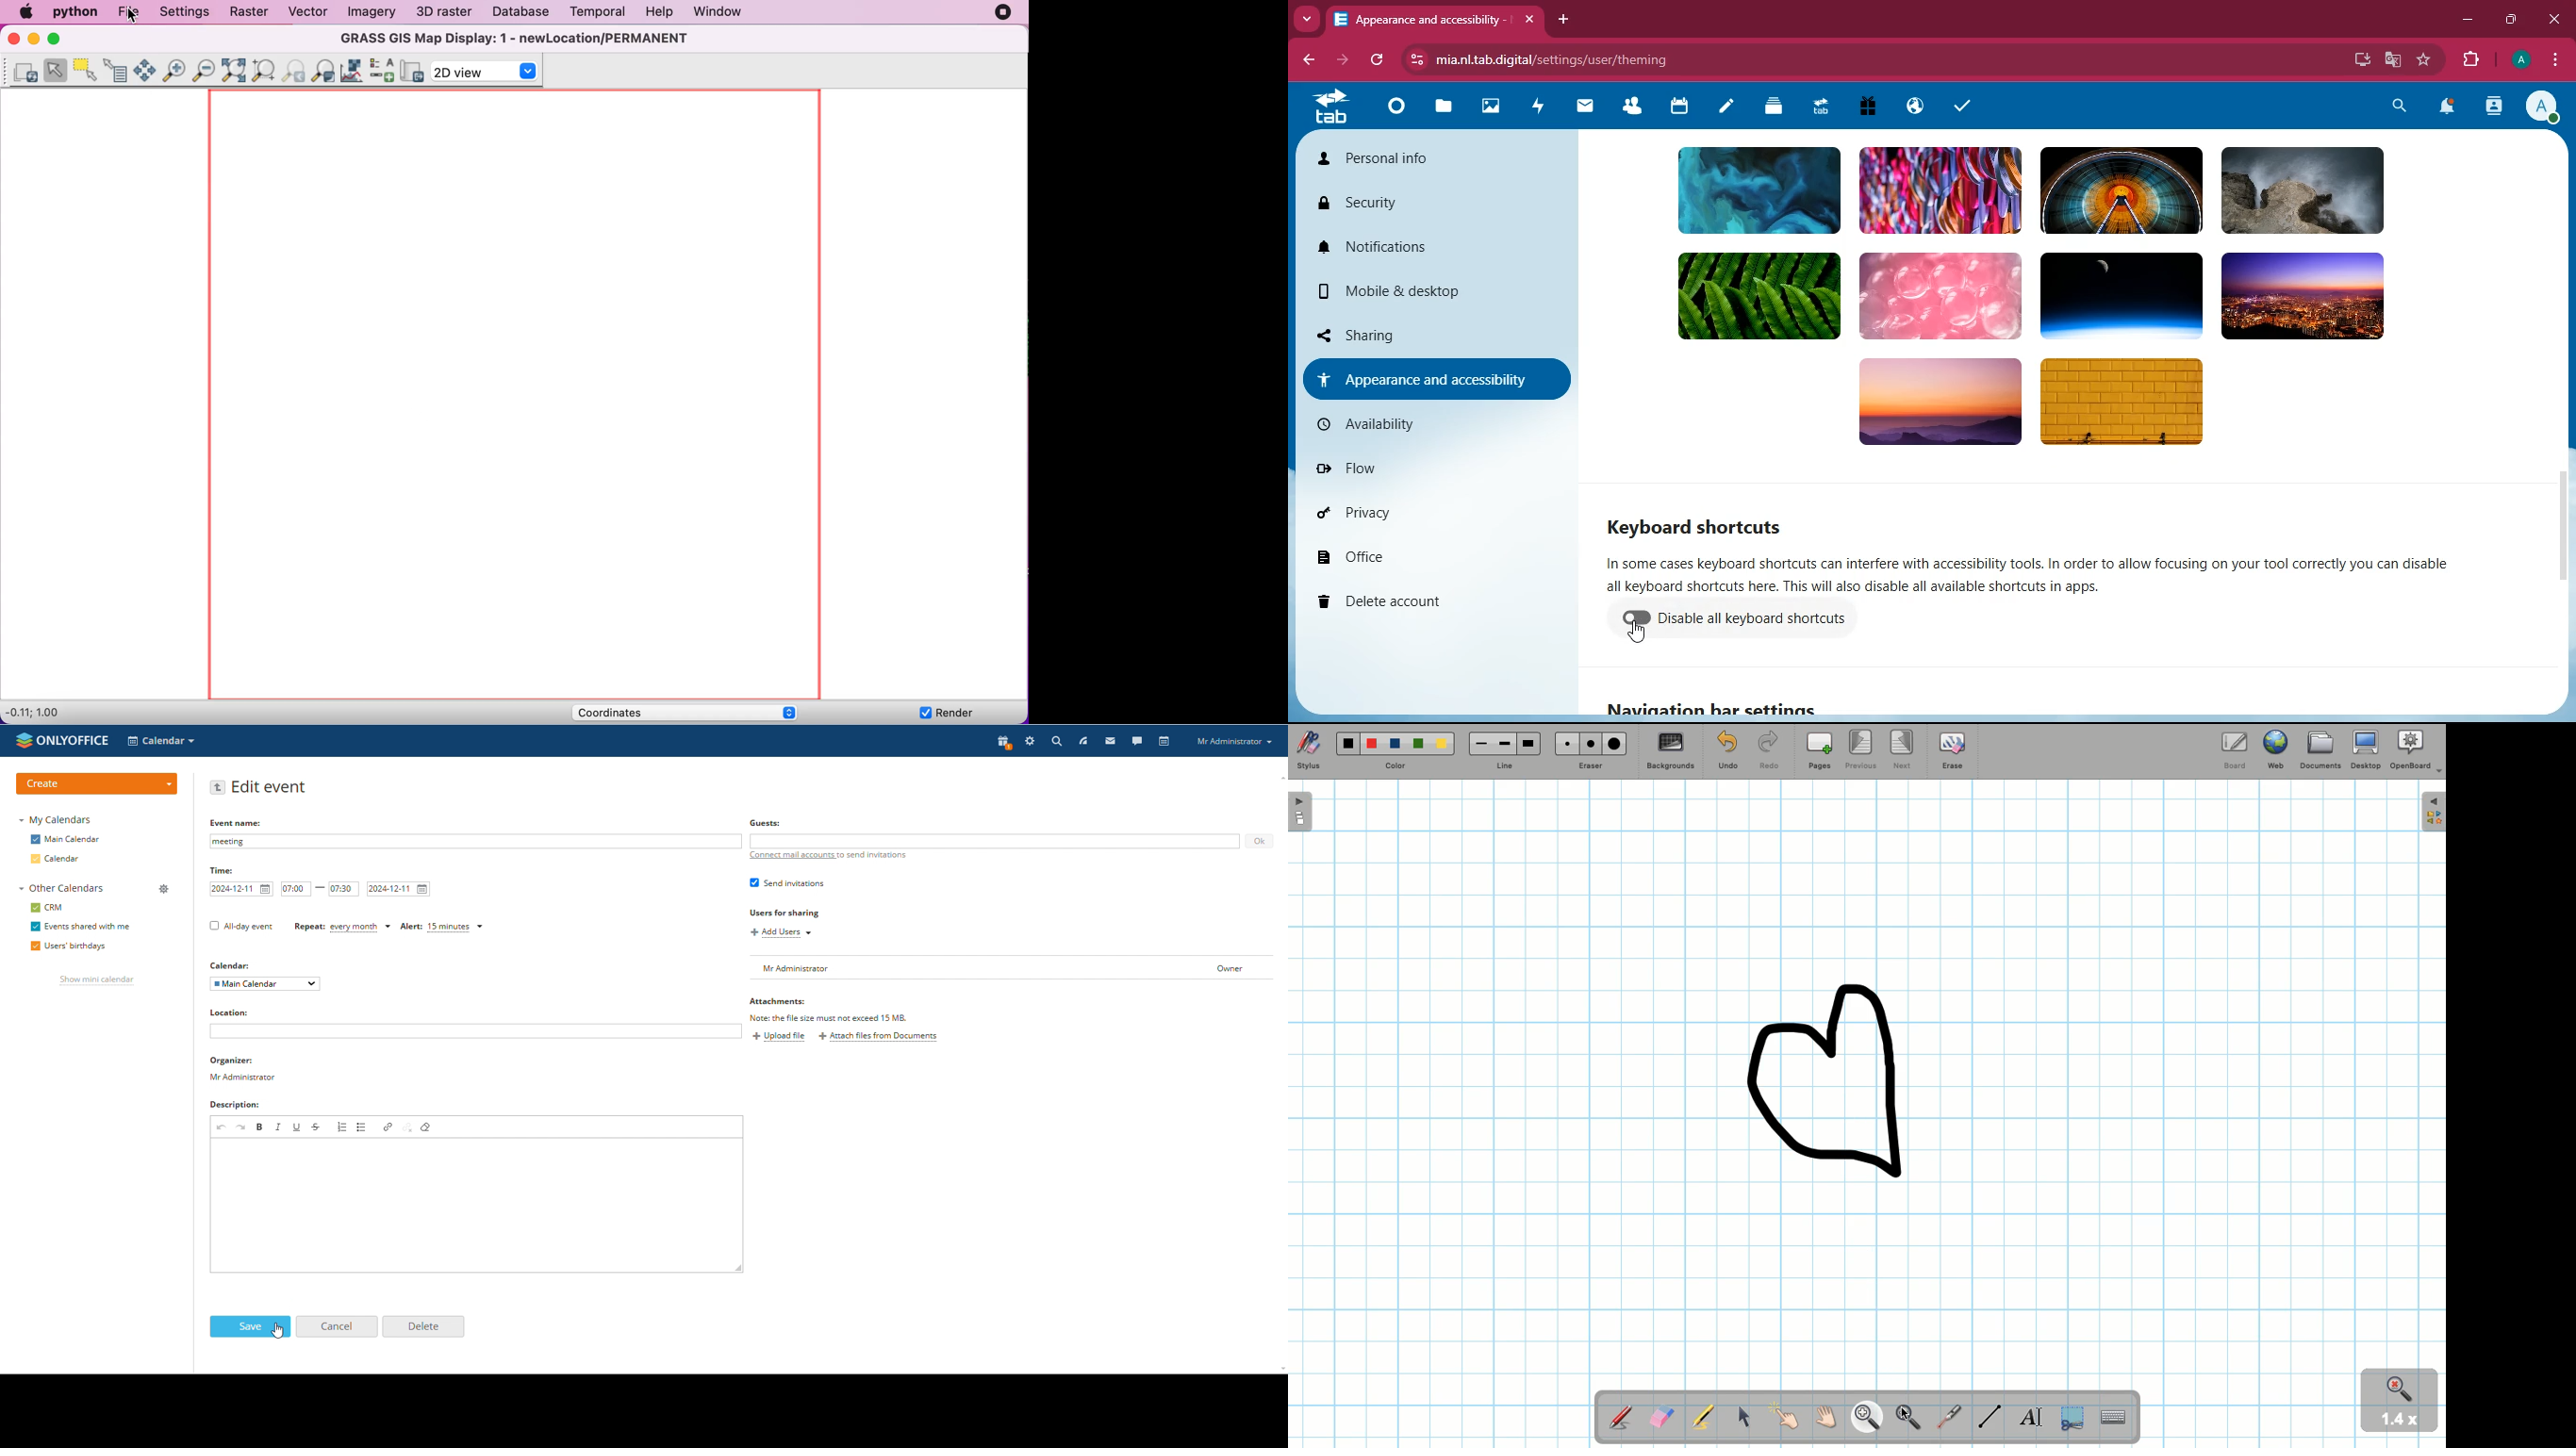  I want to click on privacy, so click(1432, 515).